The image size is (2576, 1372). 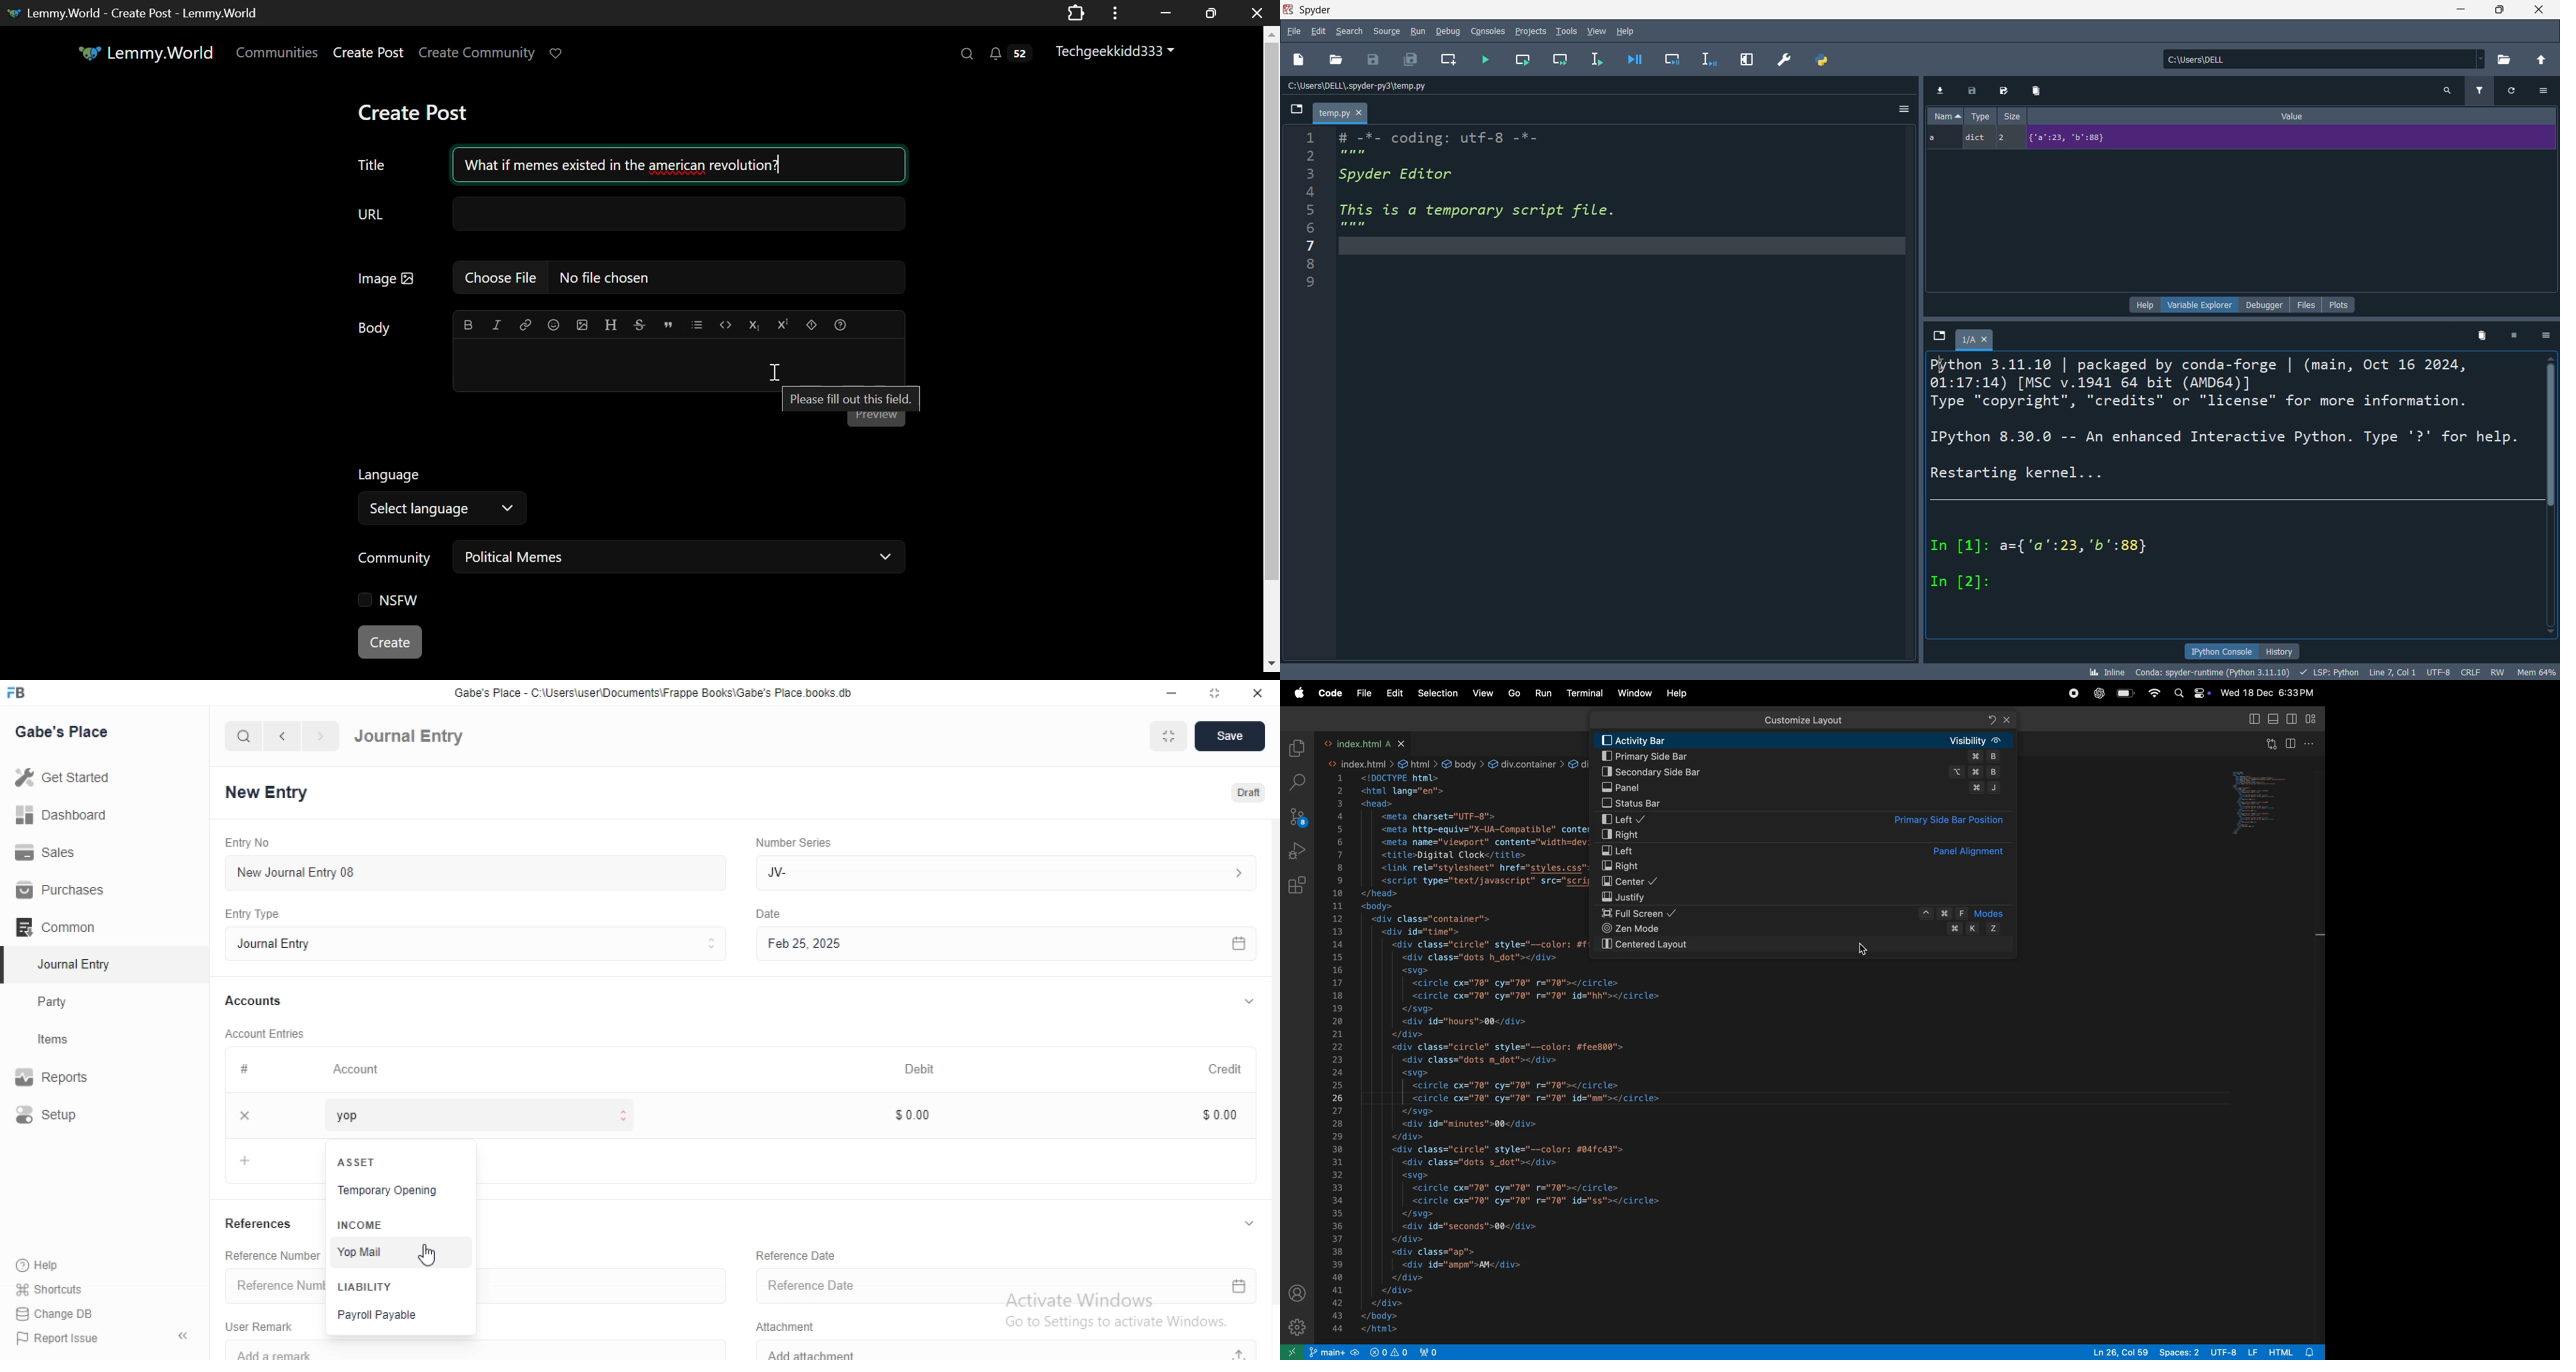 What do you see at coordinates (697, 324) in the screenshot?
I see `List` at bounding box center [697, 324].